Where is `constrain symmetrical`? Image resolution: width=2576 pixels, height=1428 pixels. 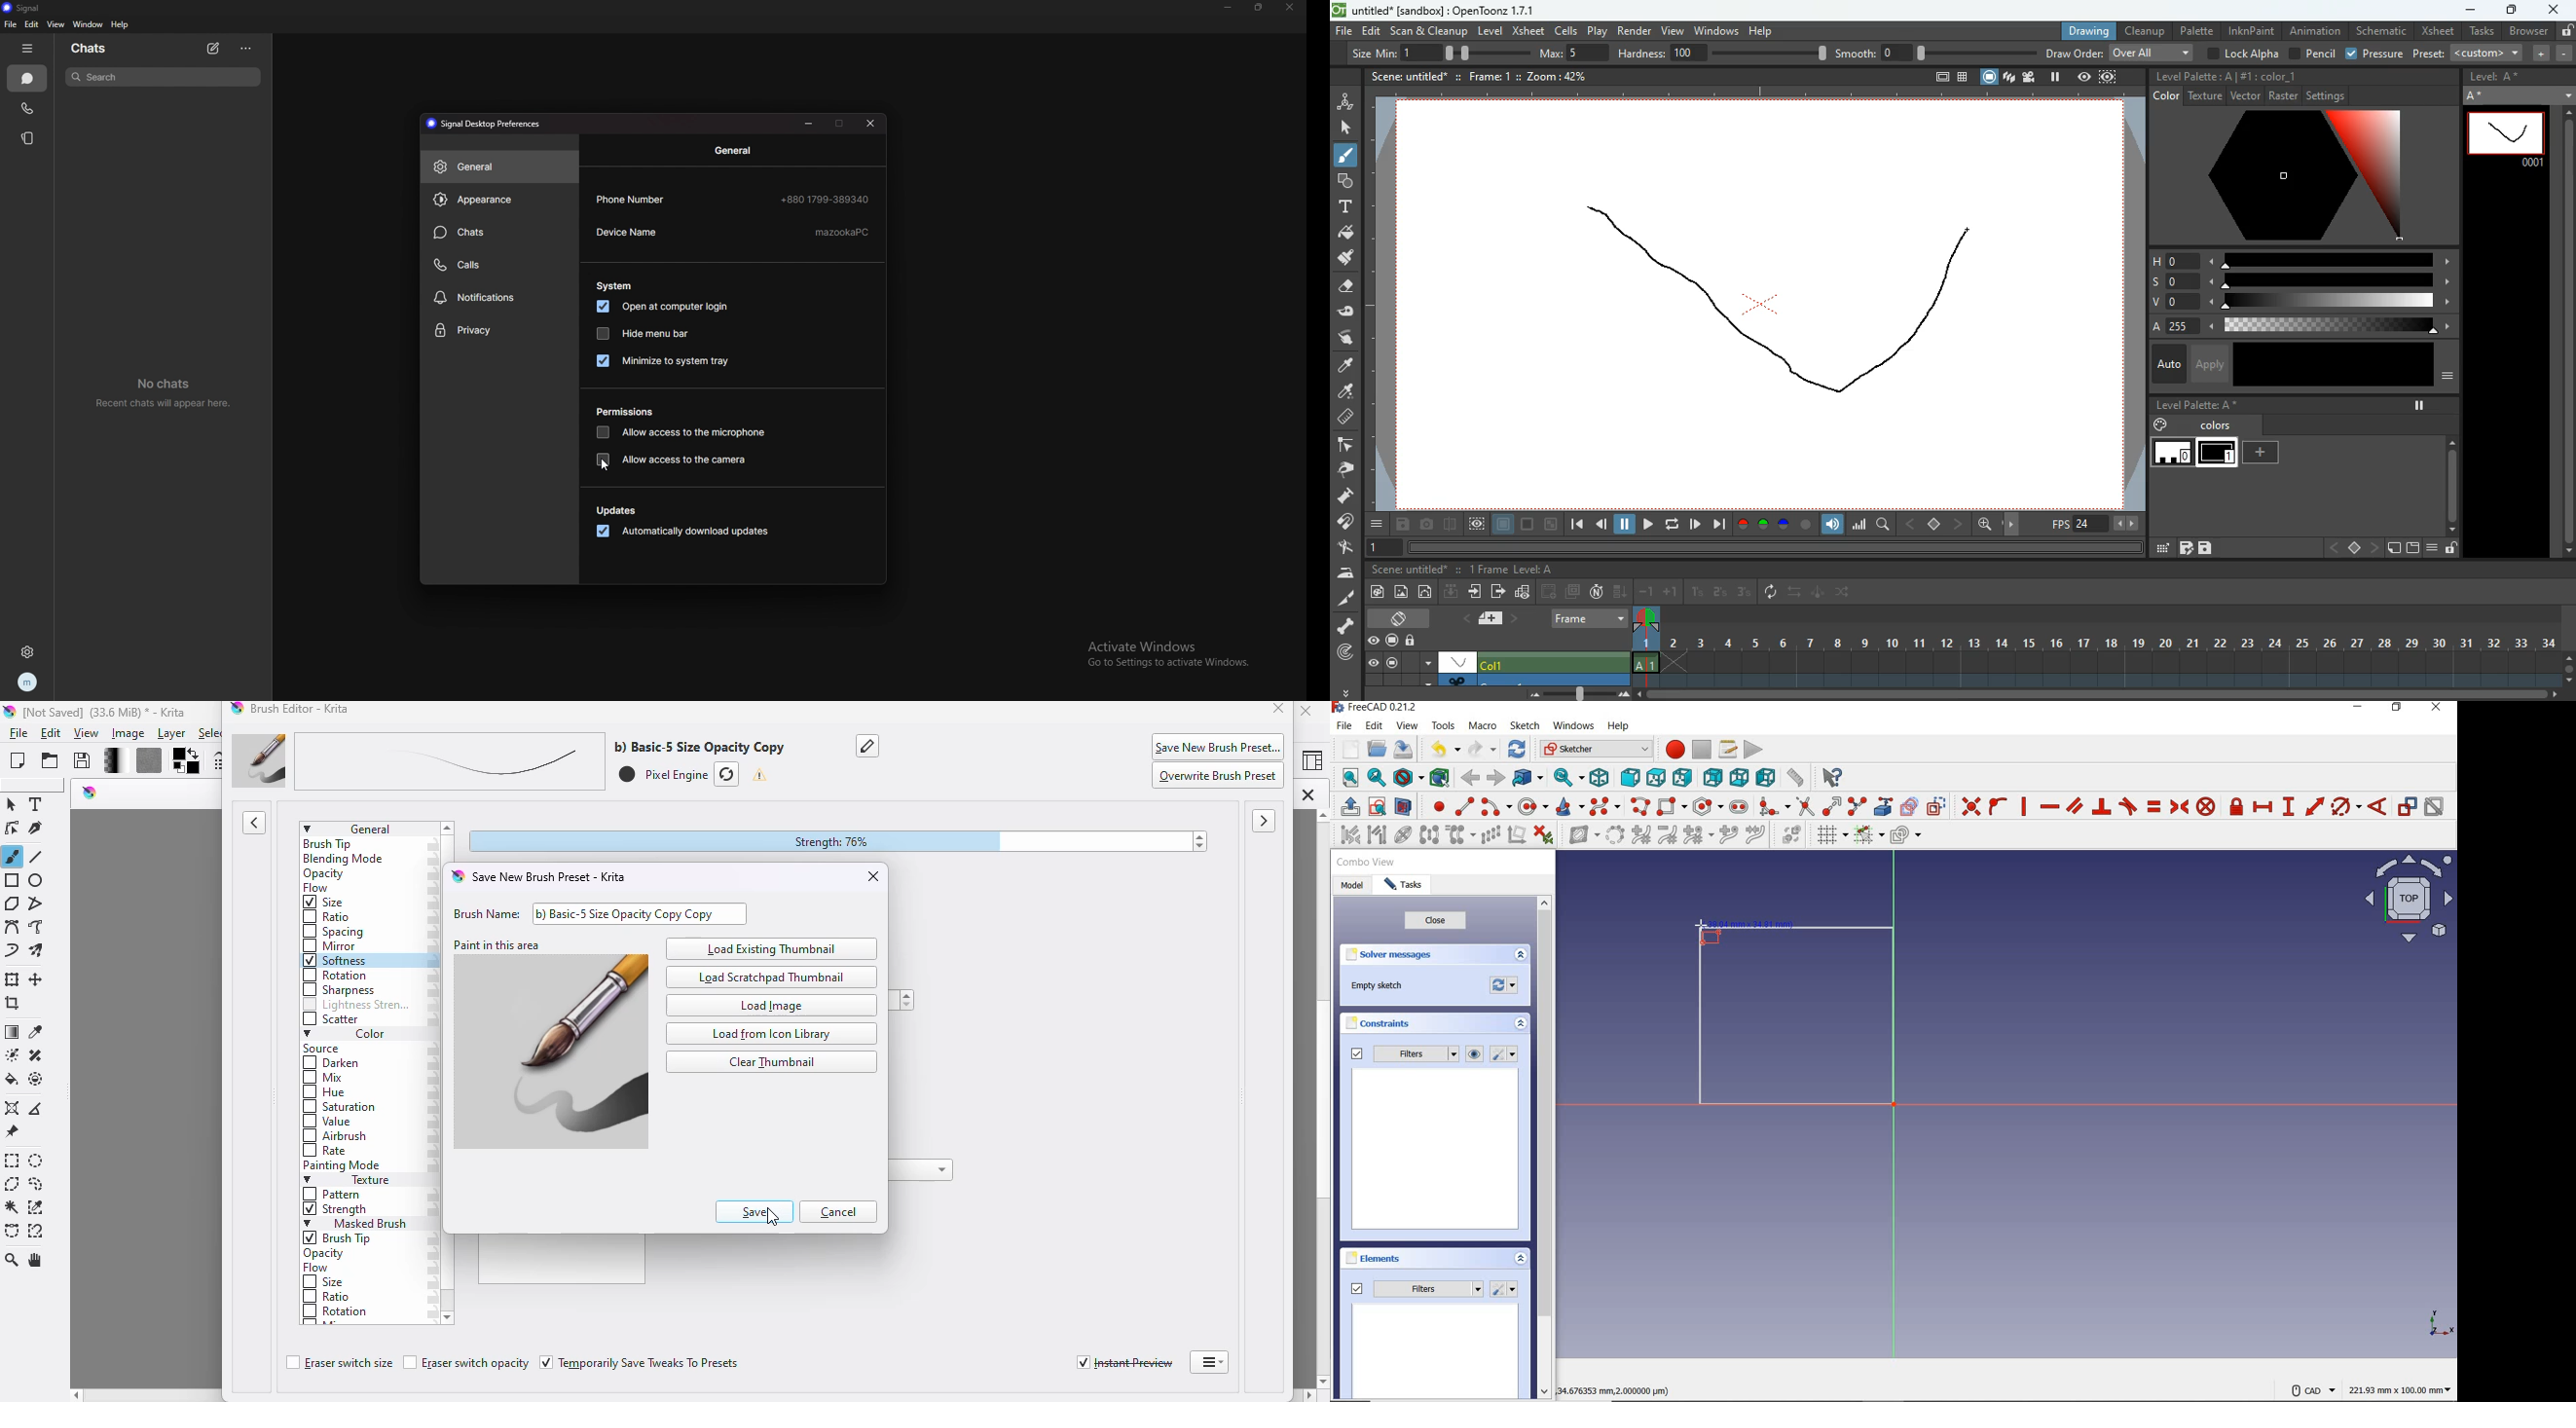
constrain symmetrical is located at coordinates (2181, 807).